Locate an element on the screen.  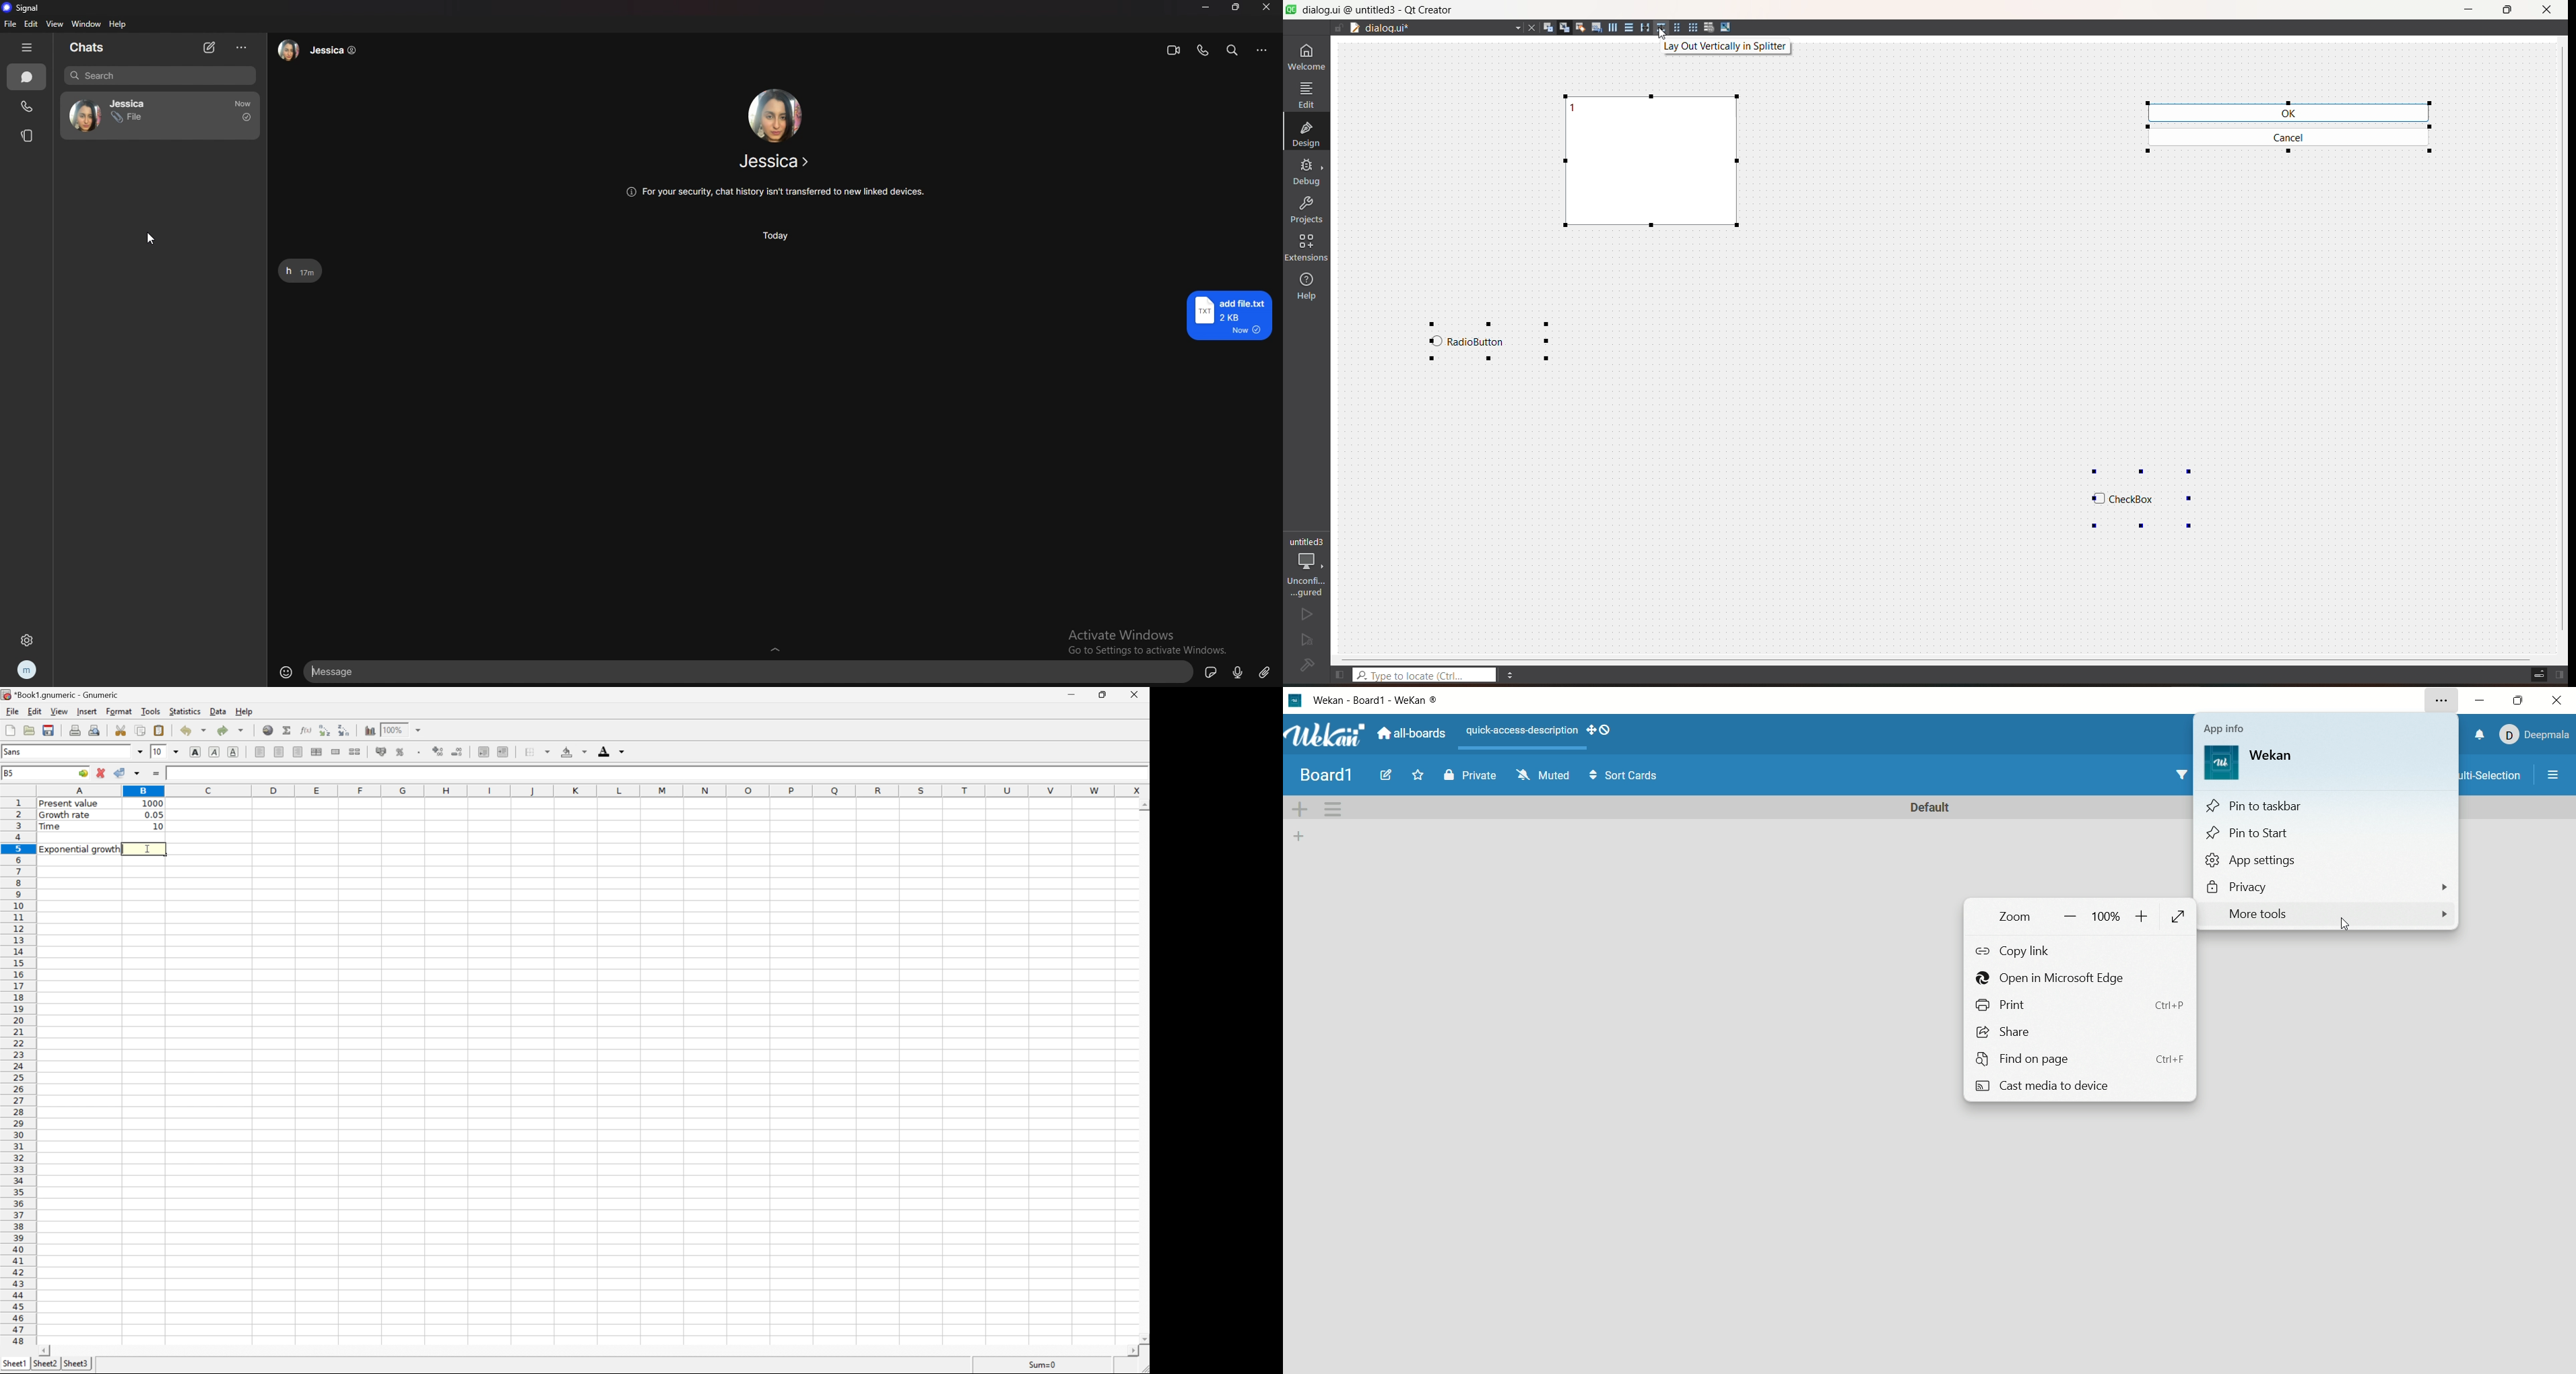
app info is located at coordinates (2225, 726).